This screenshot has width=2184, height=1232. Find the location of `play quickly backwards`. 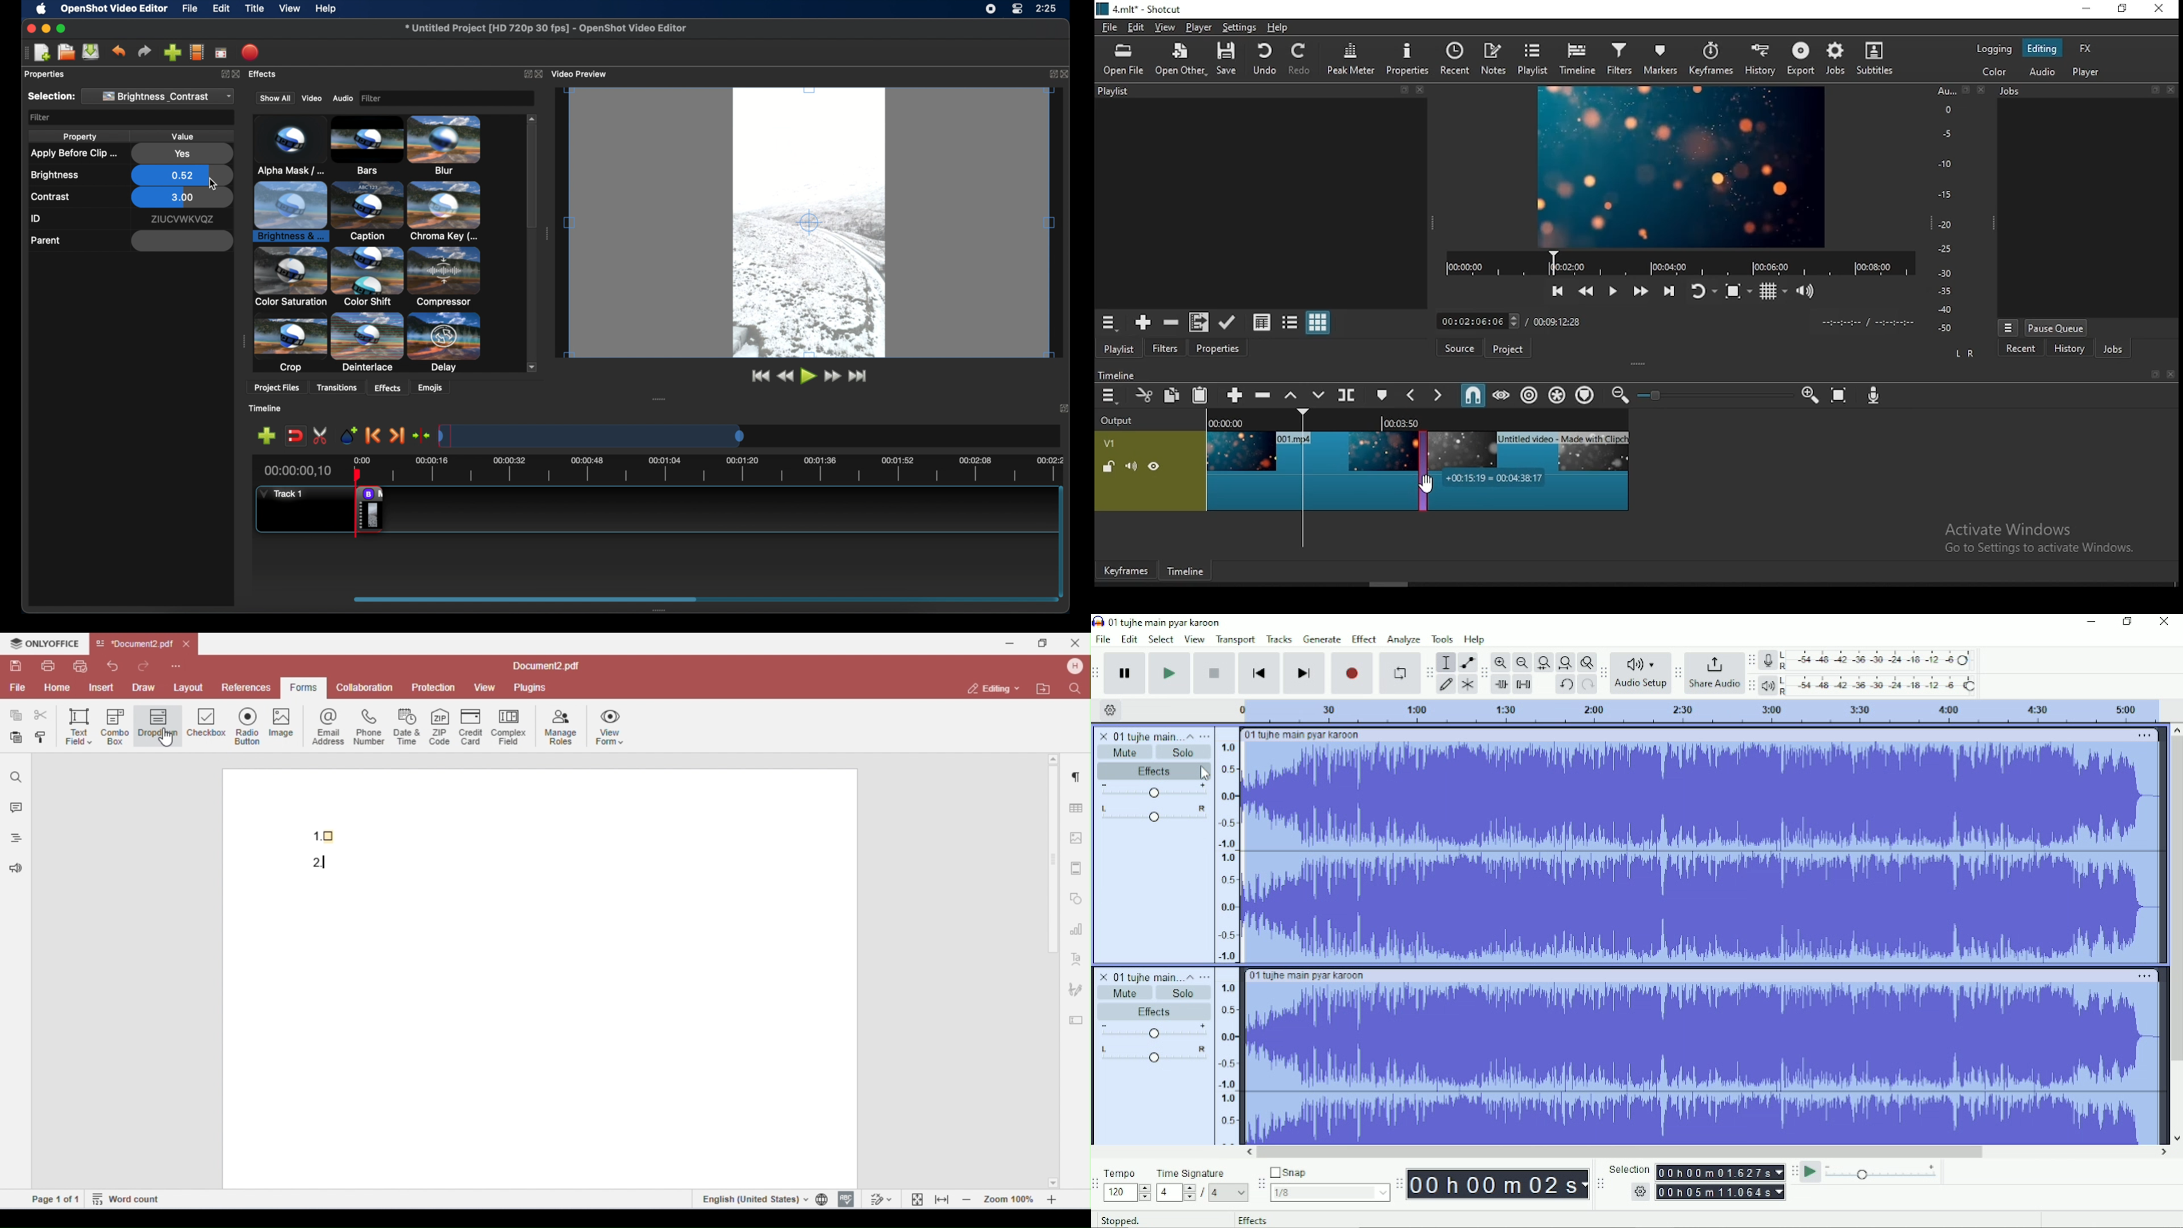

play quickly backwards is located at coordinates (1585, 289).